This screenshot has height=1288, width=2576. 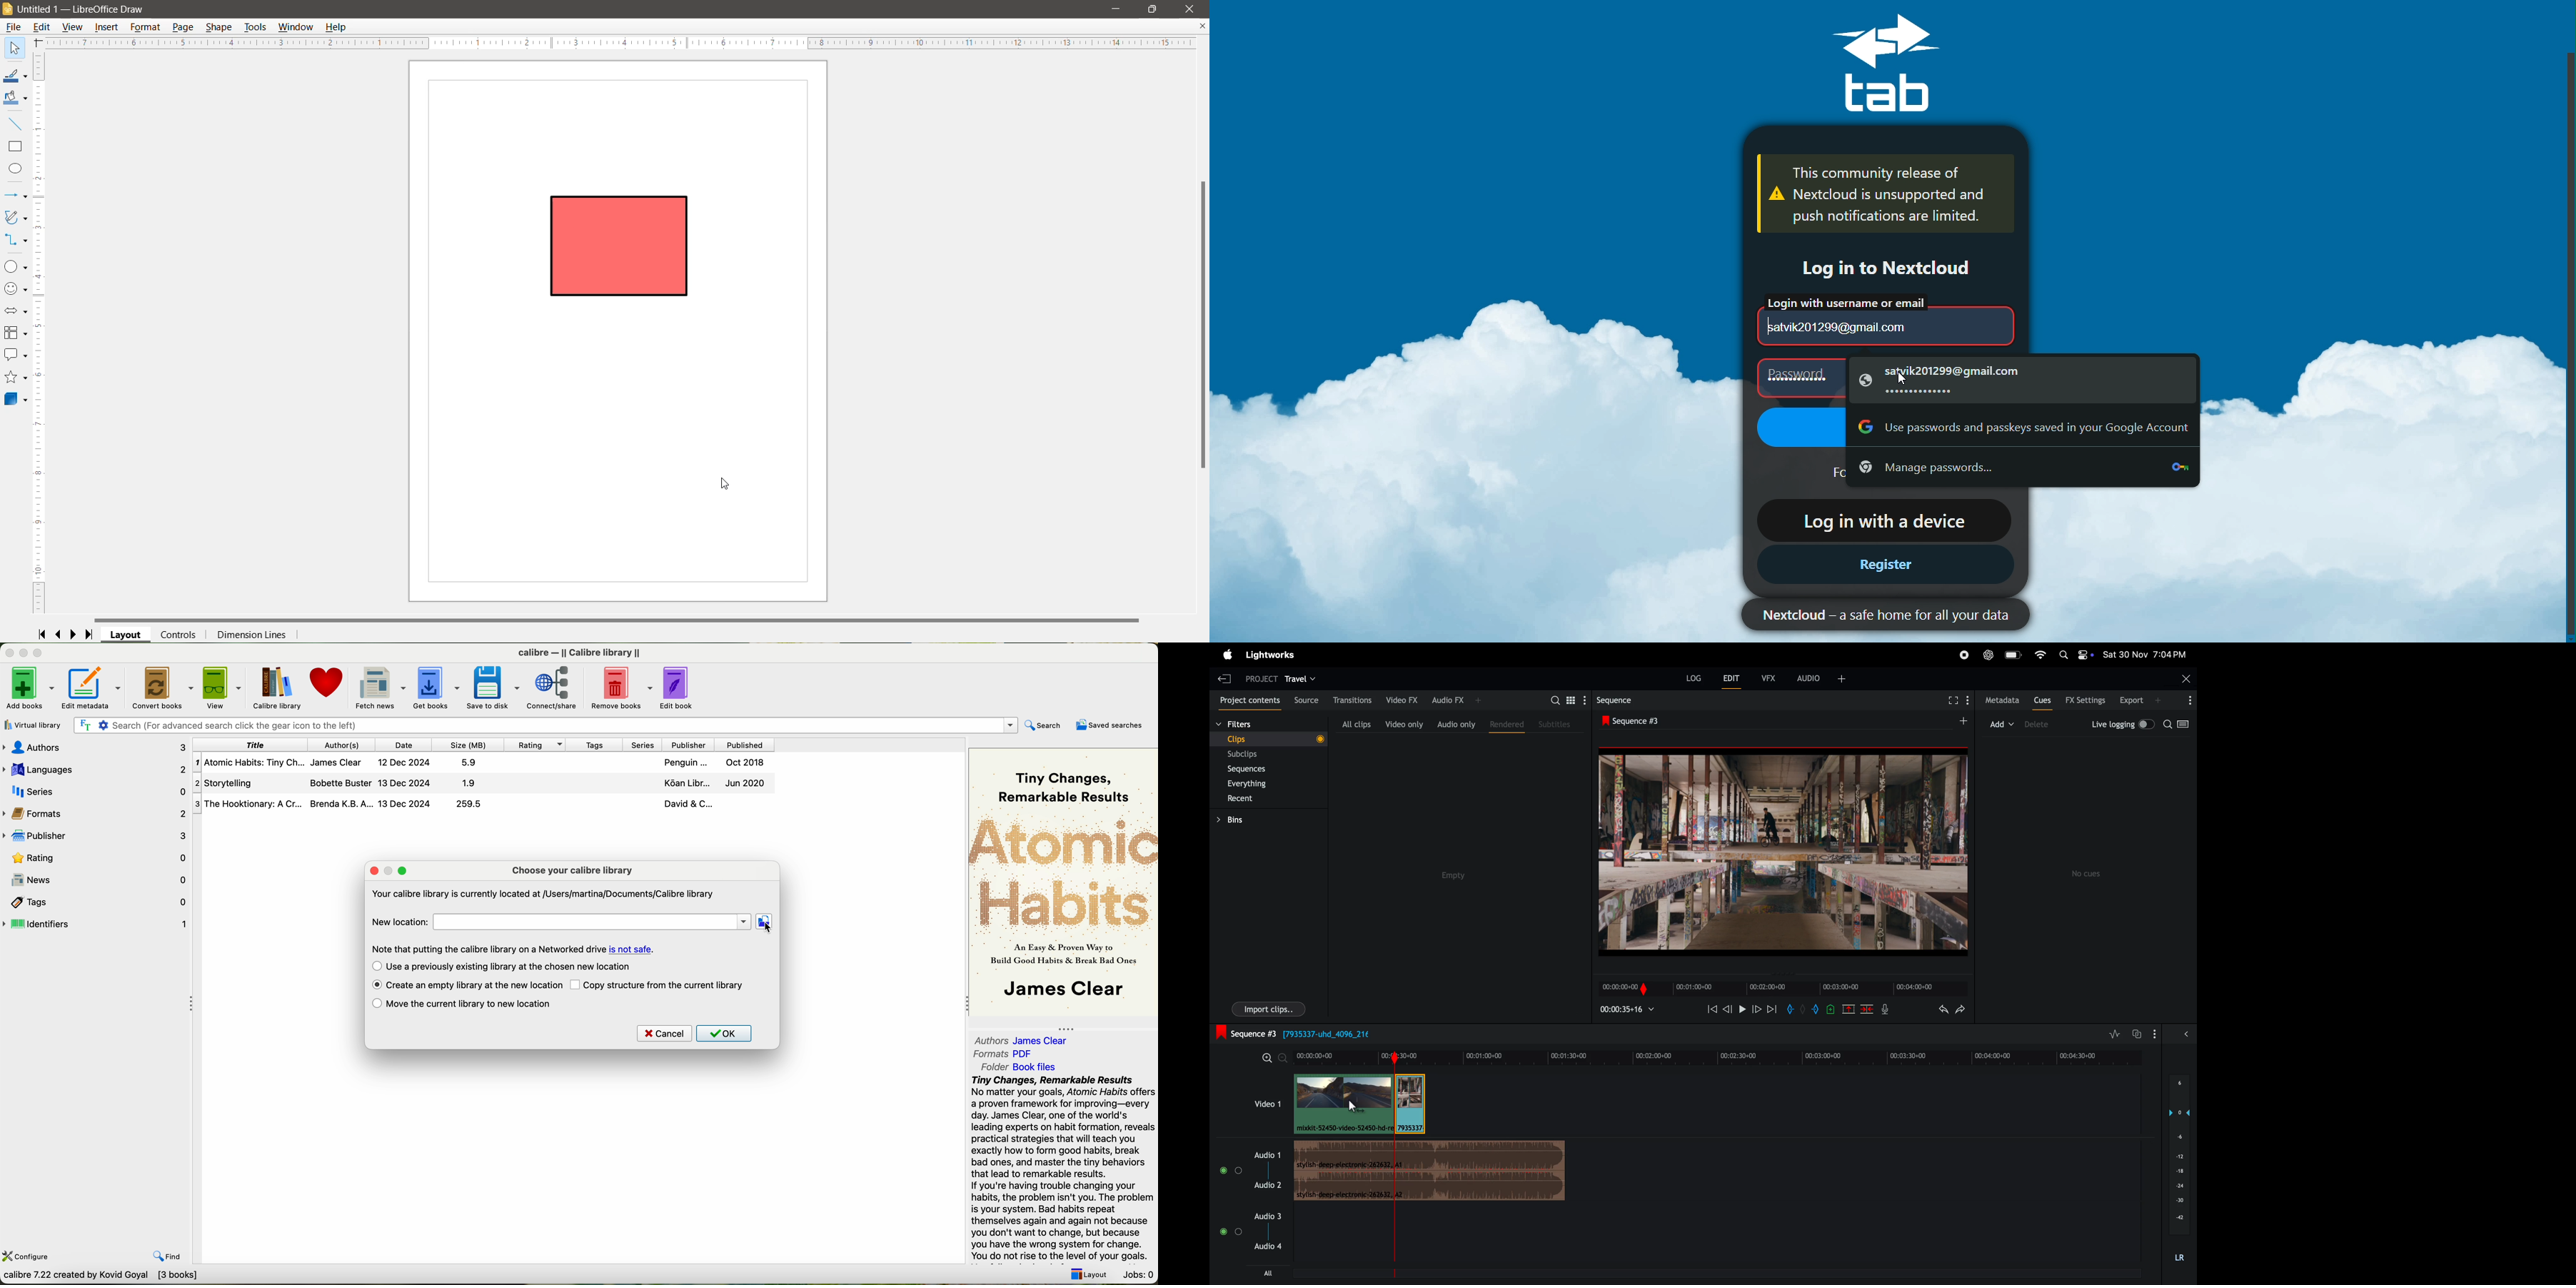 What do you see at coordinates (1272, 1233) in the screenshot?
I see `Audio 3 -- Audio 4` at bounding box center [1272, 1233].